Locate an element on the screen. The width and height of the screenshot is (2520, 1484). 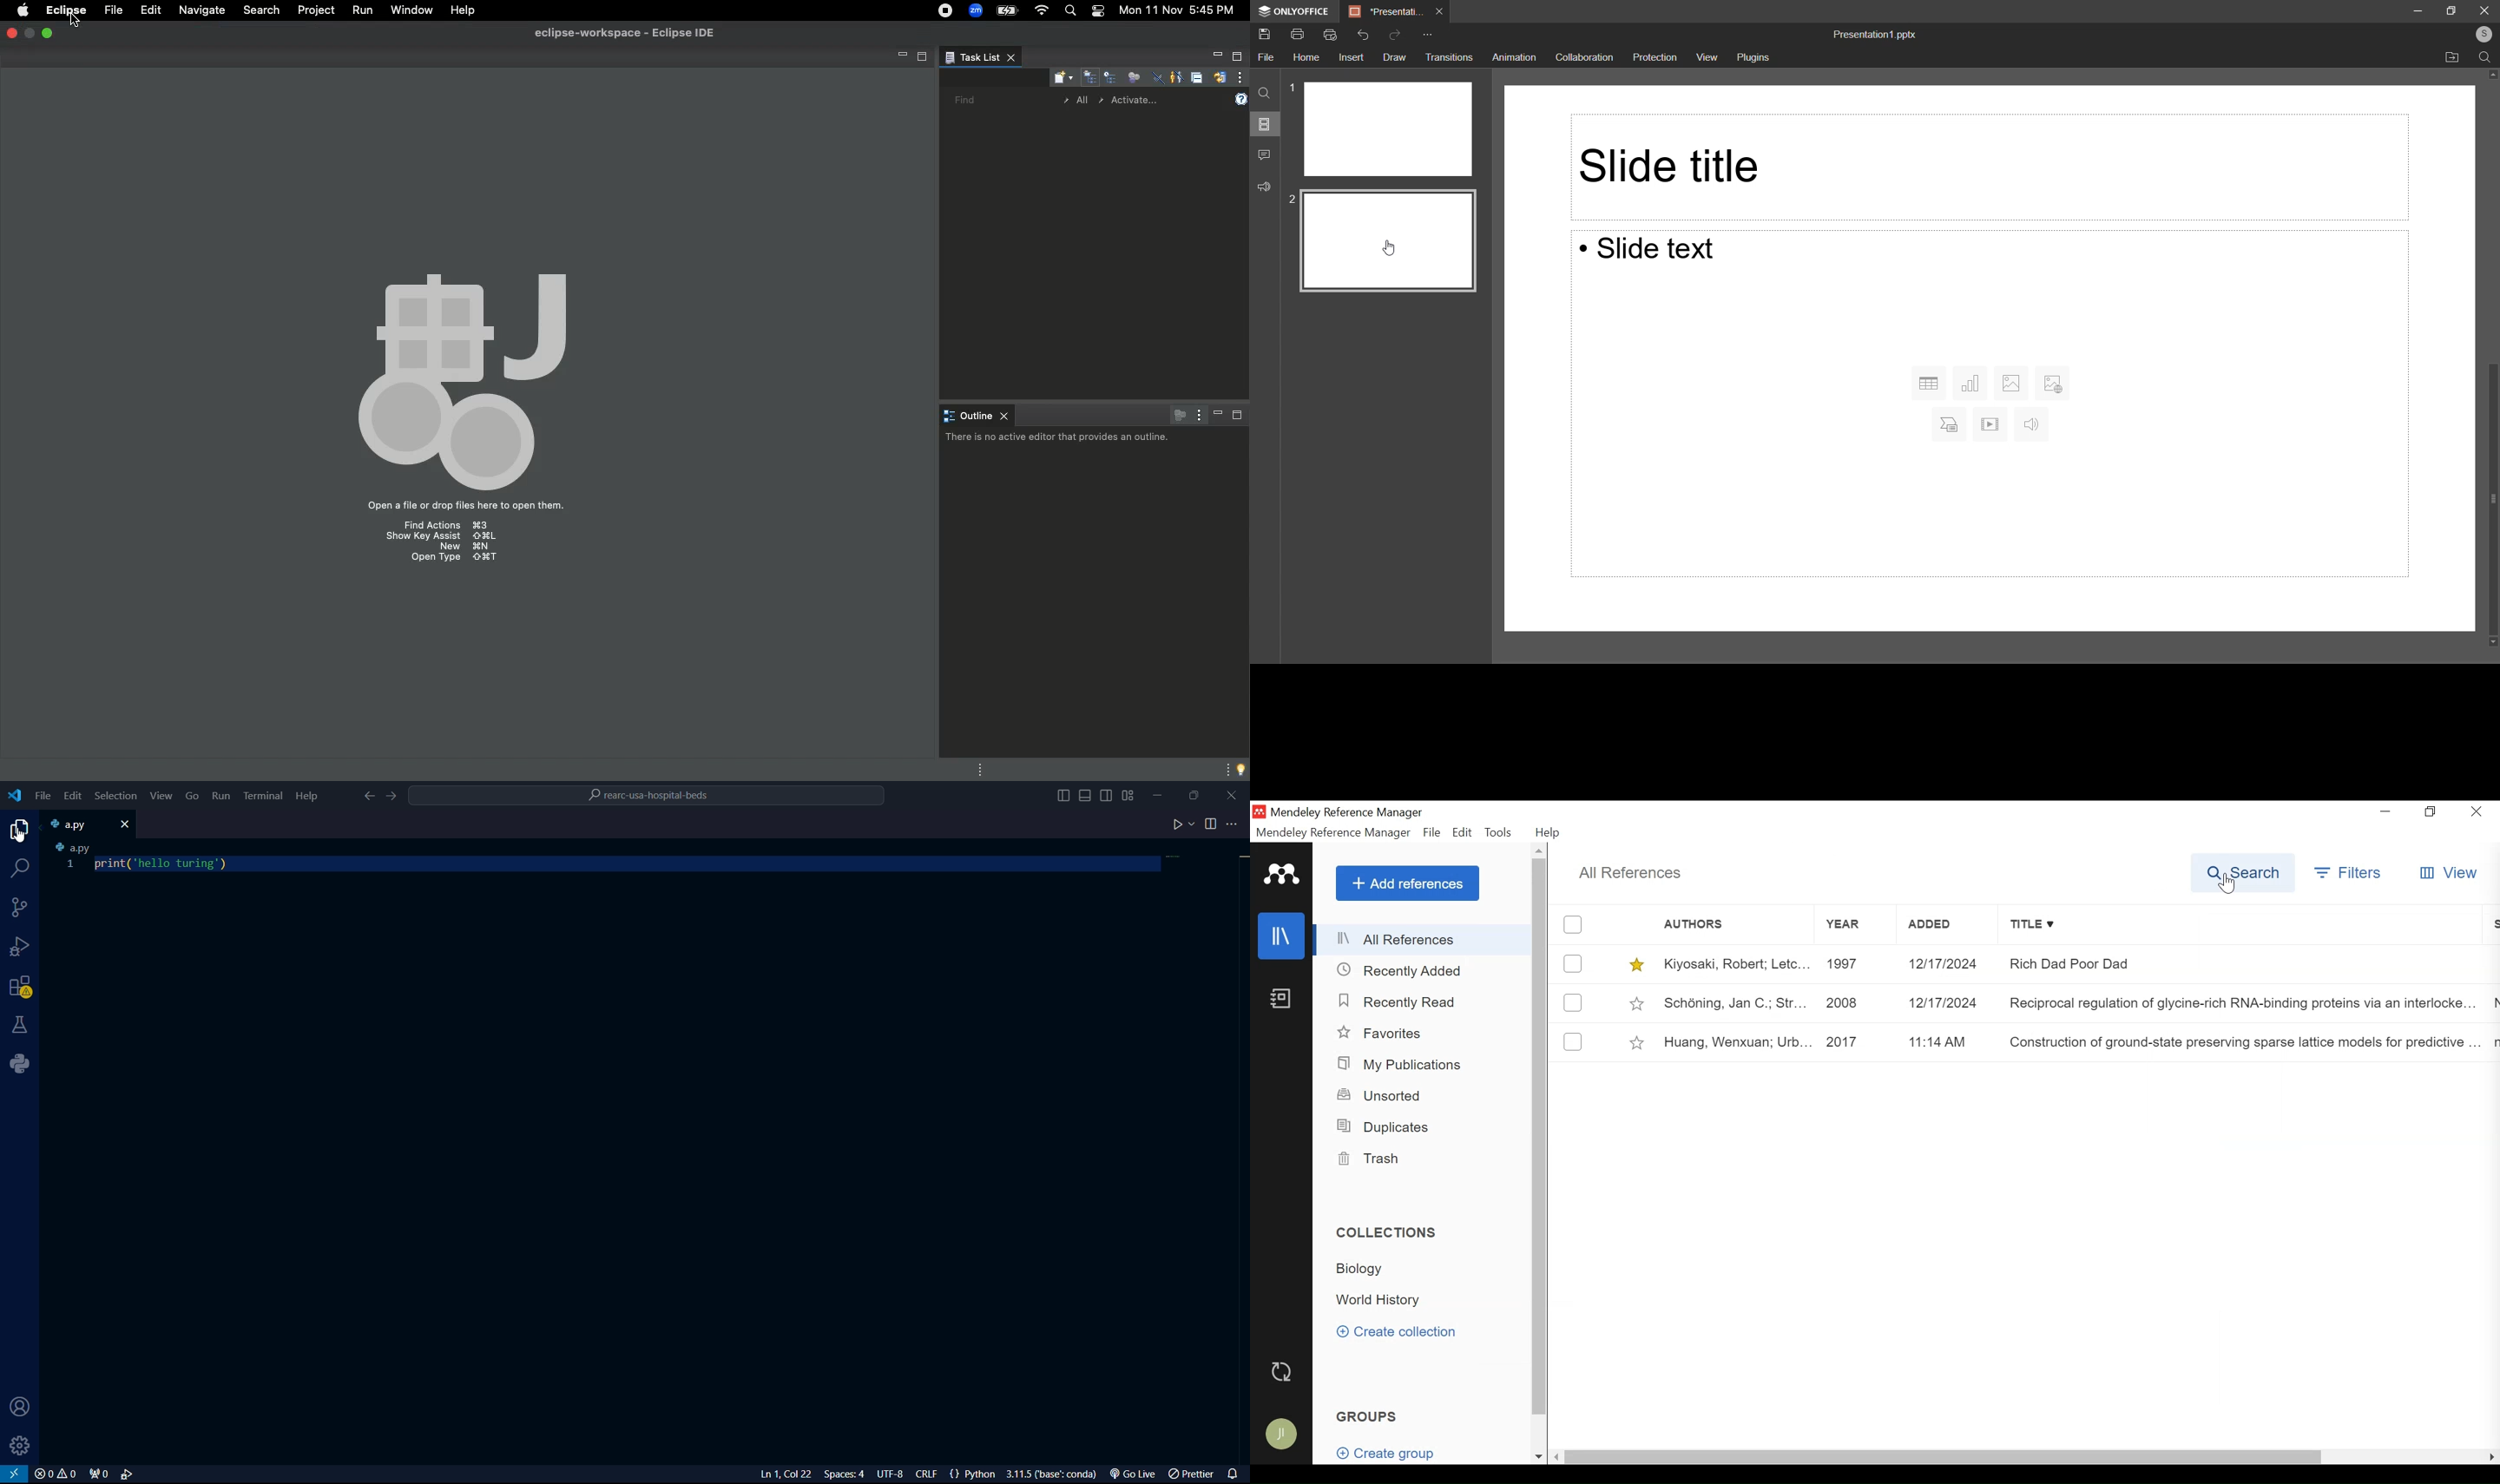
Recording is located at coordinates (942, 10).